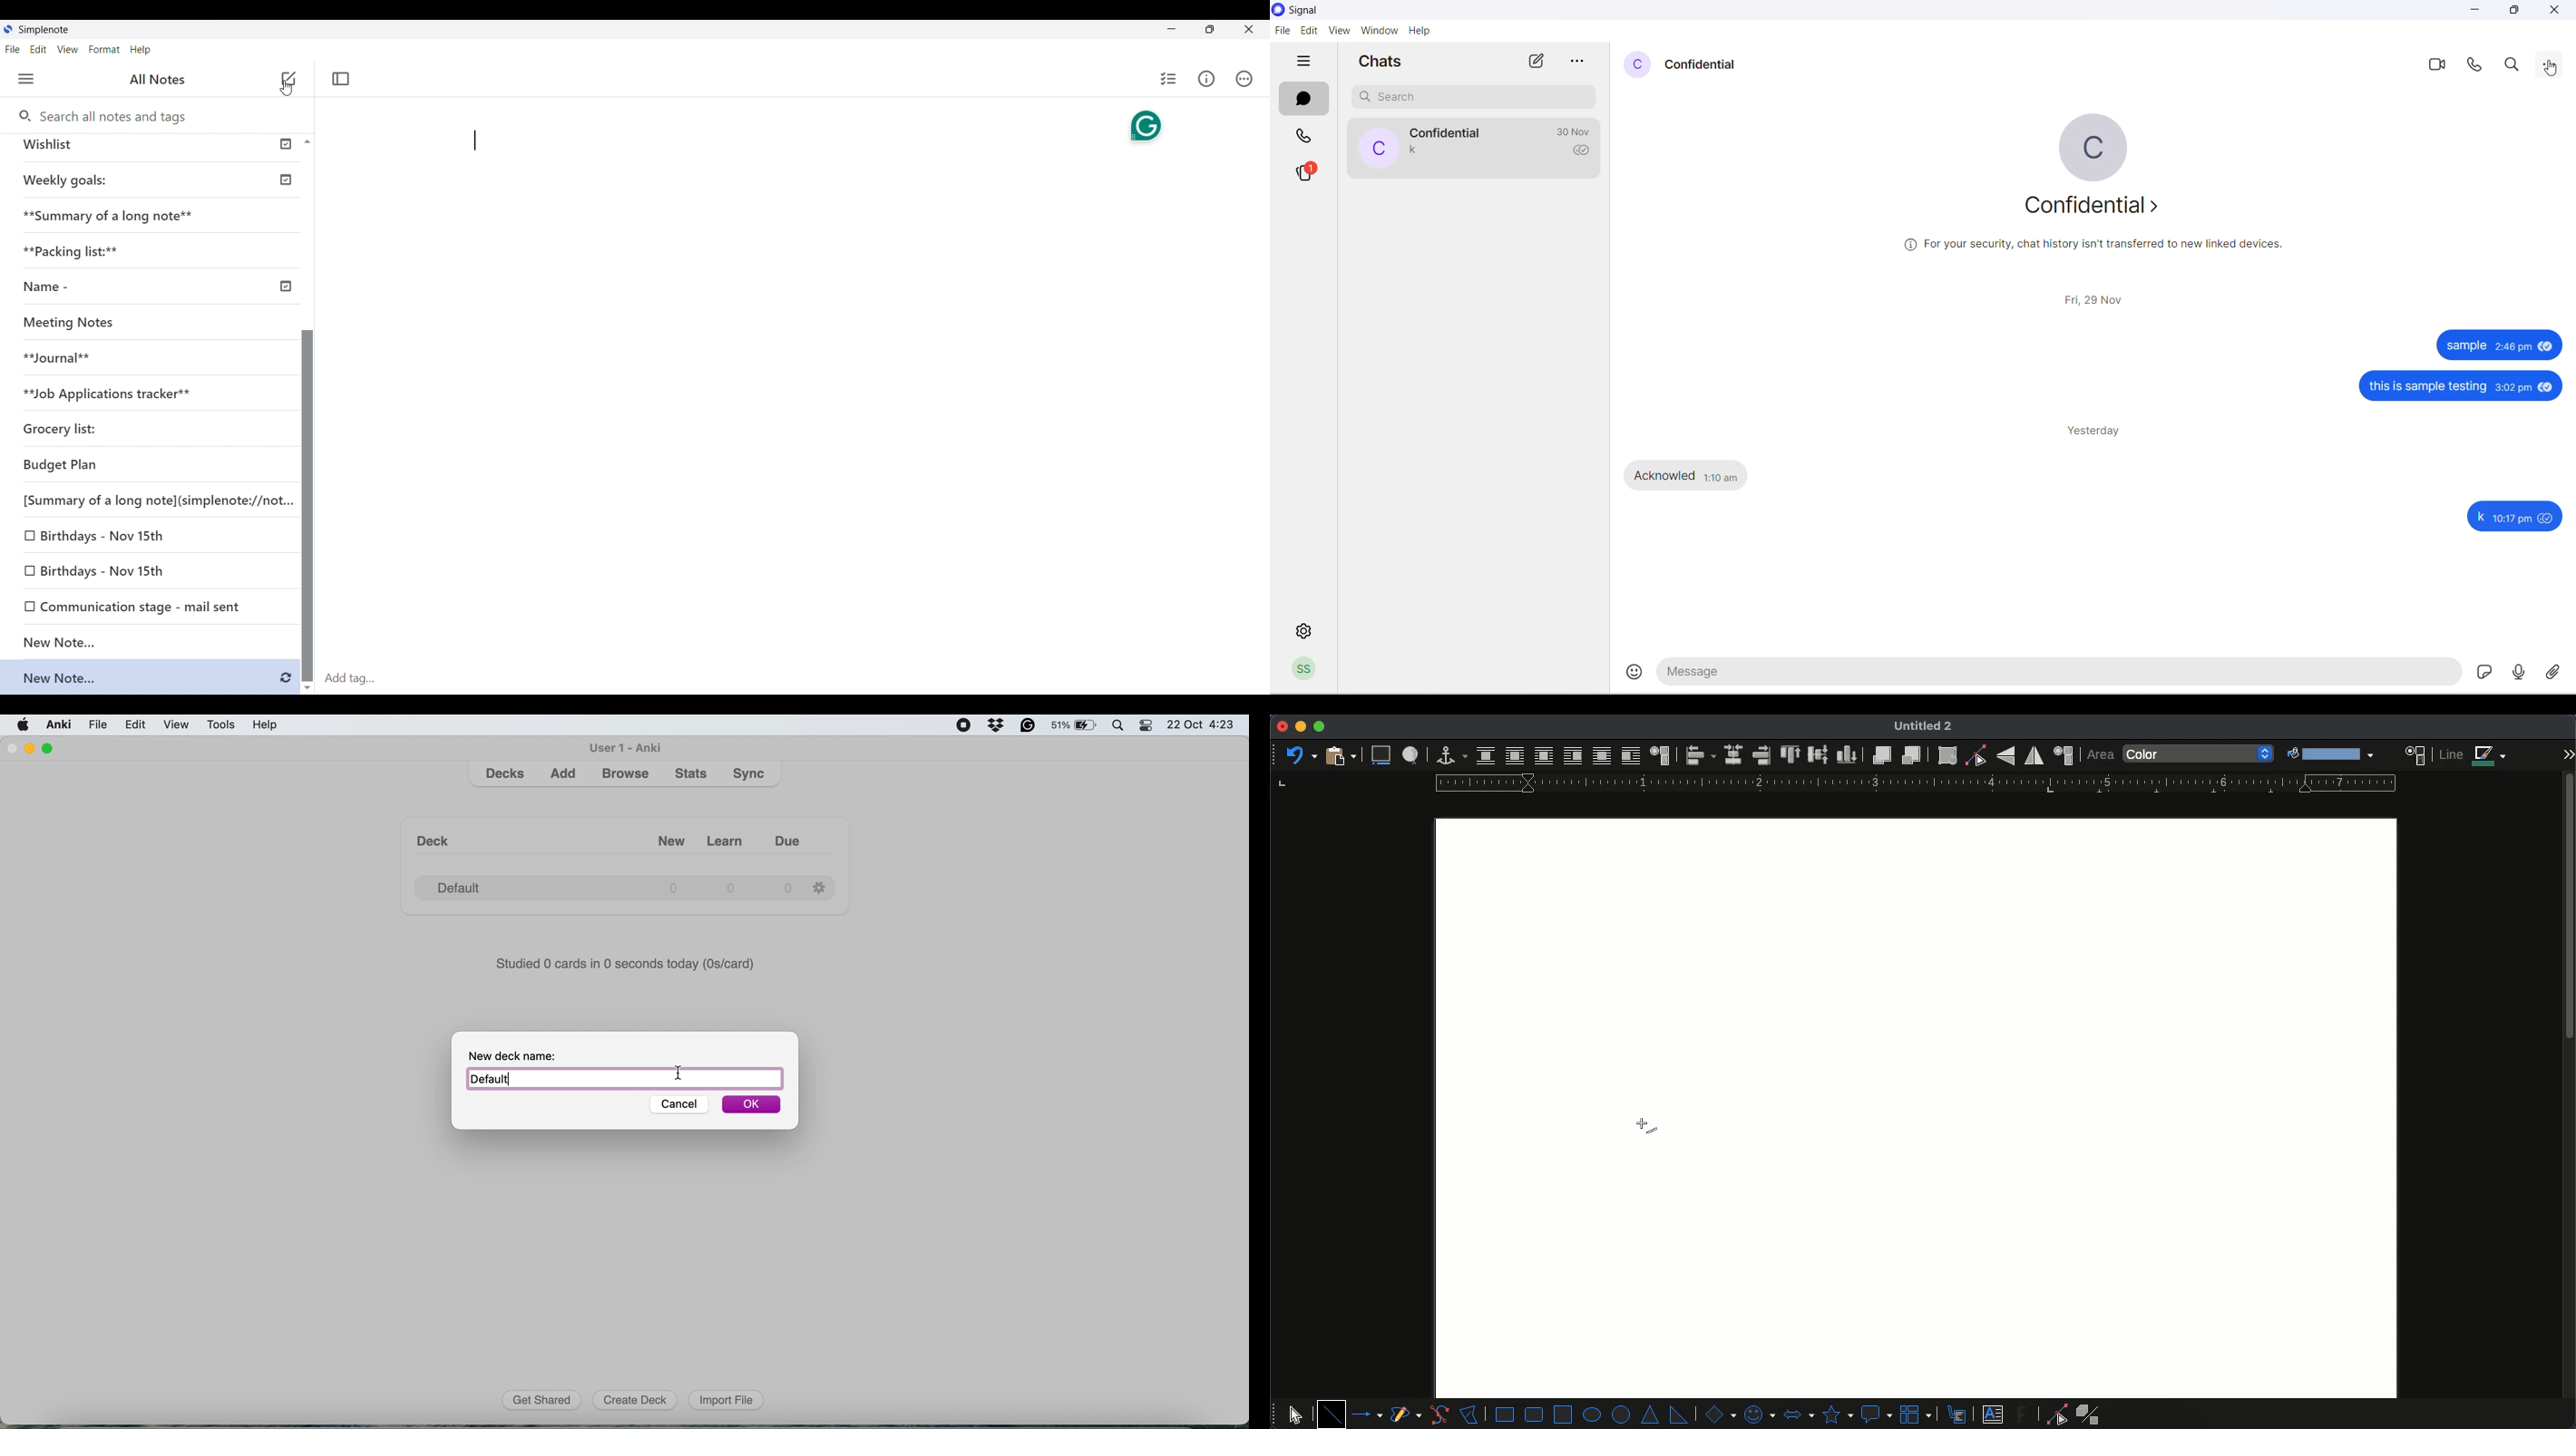 Image resolution: width=2576 pixels, height=1456 pixels. I want to click on OK, so click(753, 1106).